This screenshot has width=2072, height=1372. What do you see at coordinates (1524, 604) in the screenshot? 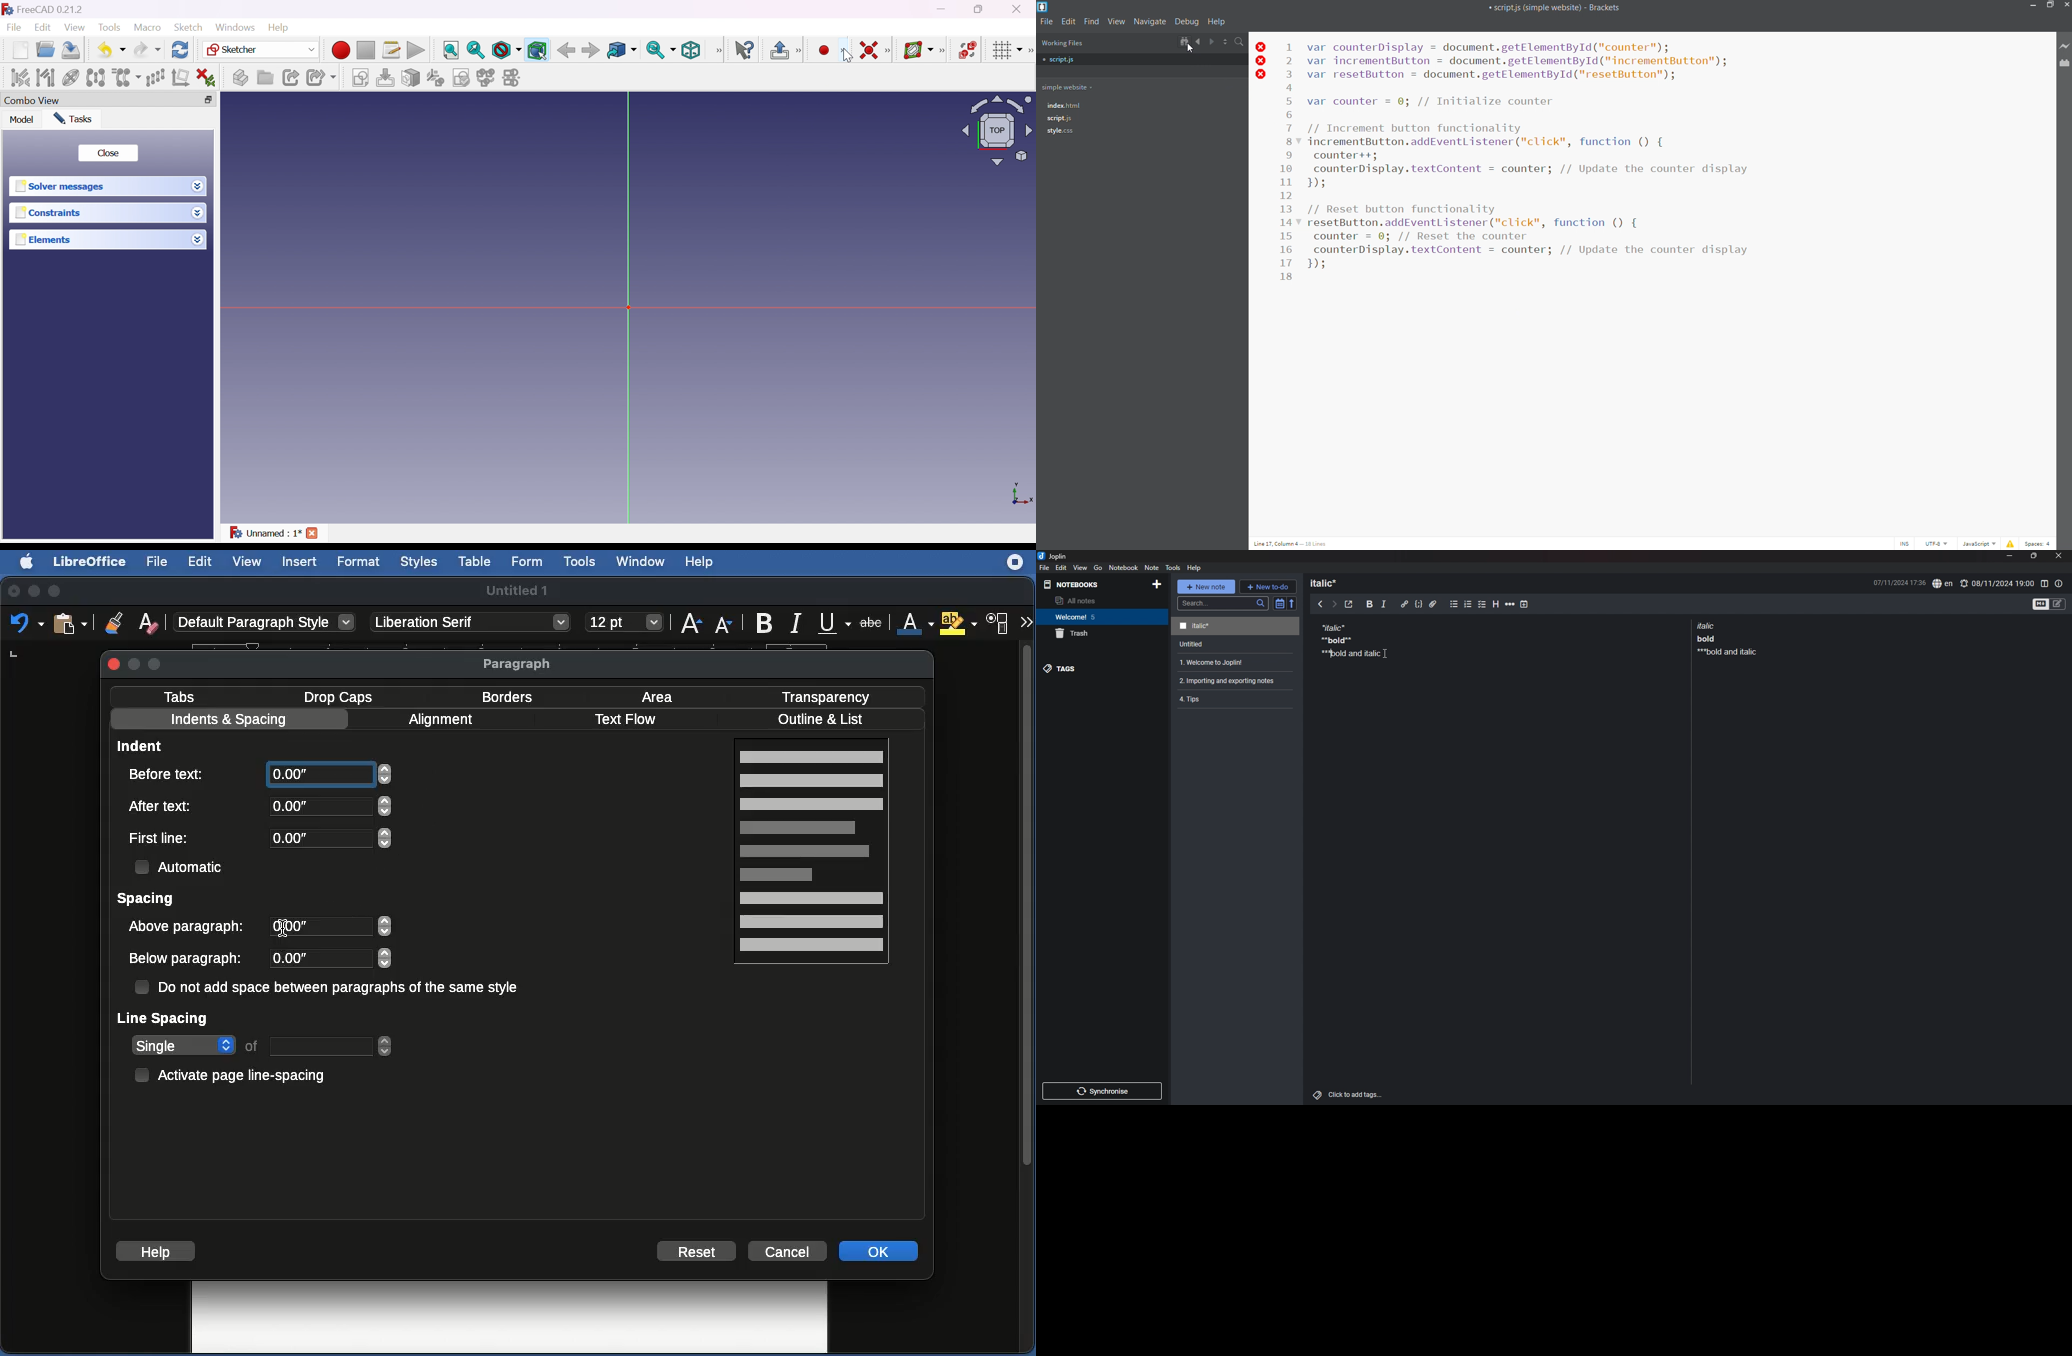
I see `add time` at bounding box center [1524, 604].